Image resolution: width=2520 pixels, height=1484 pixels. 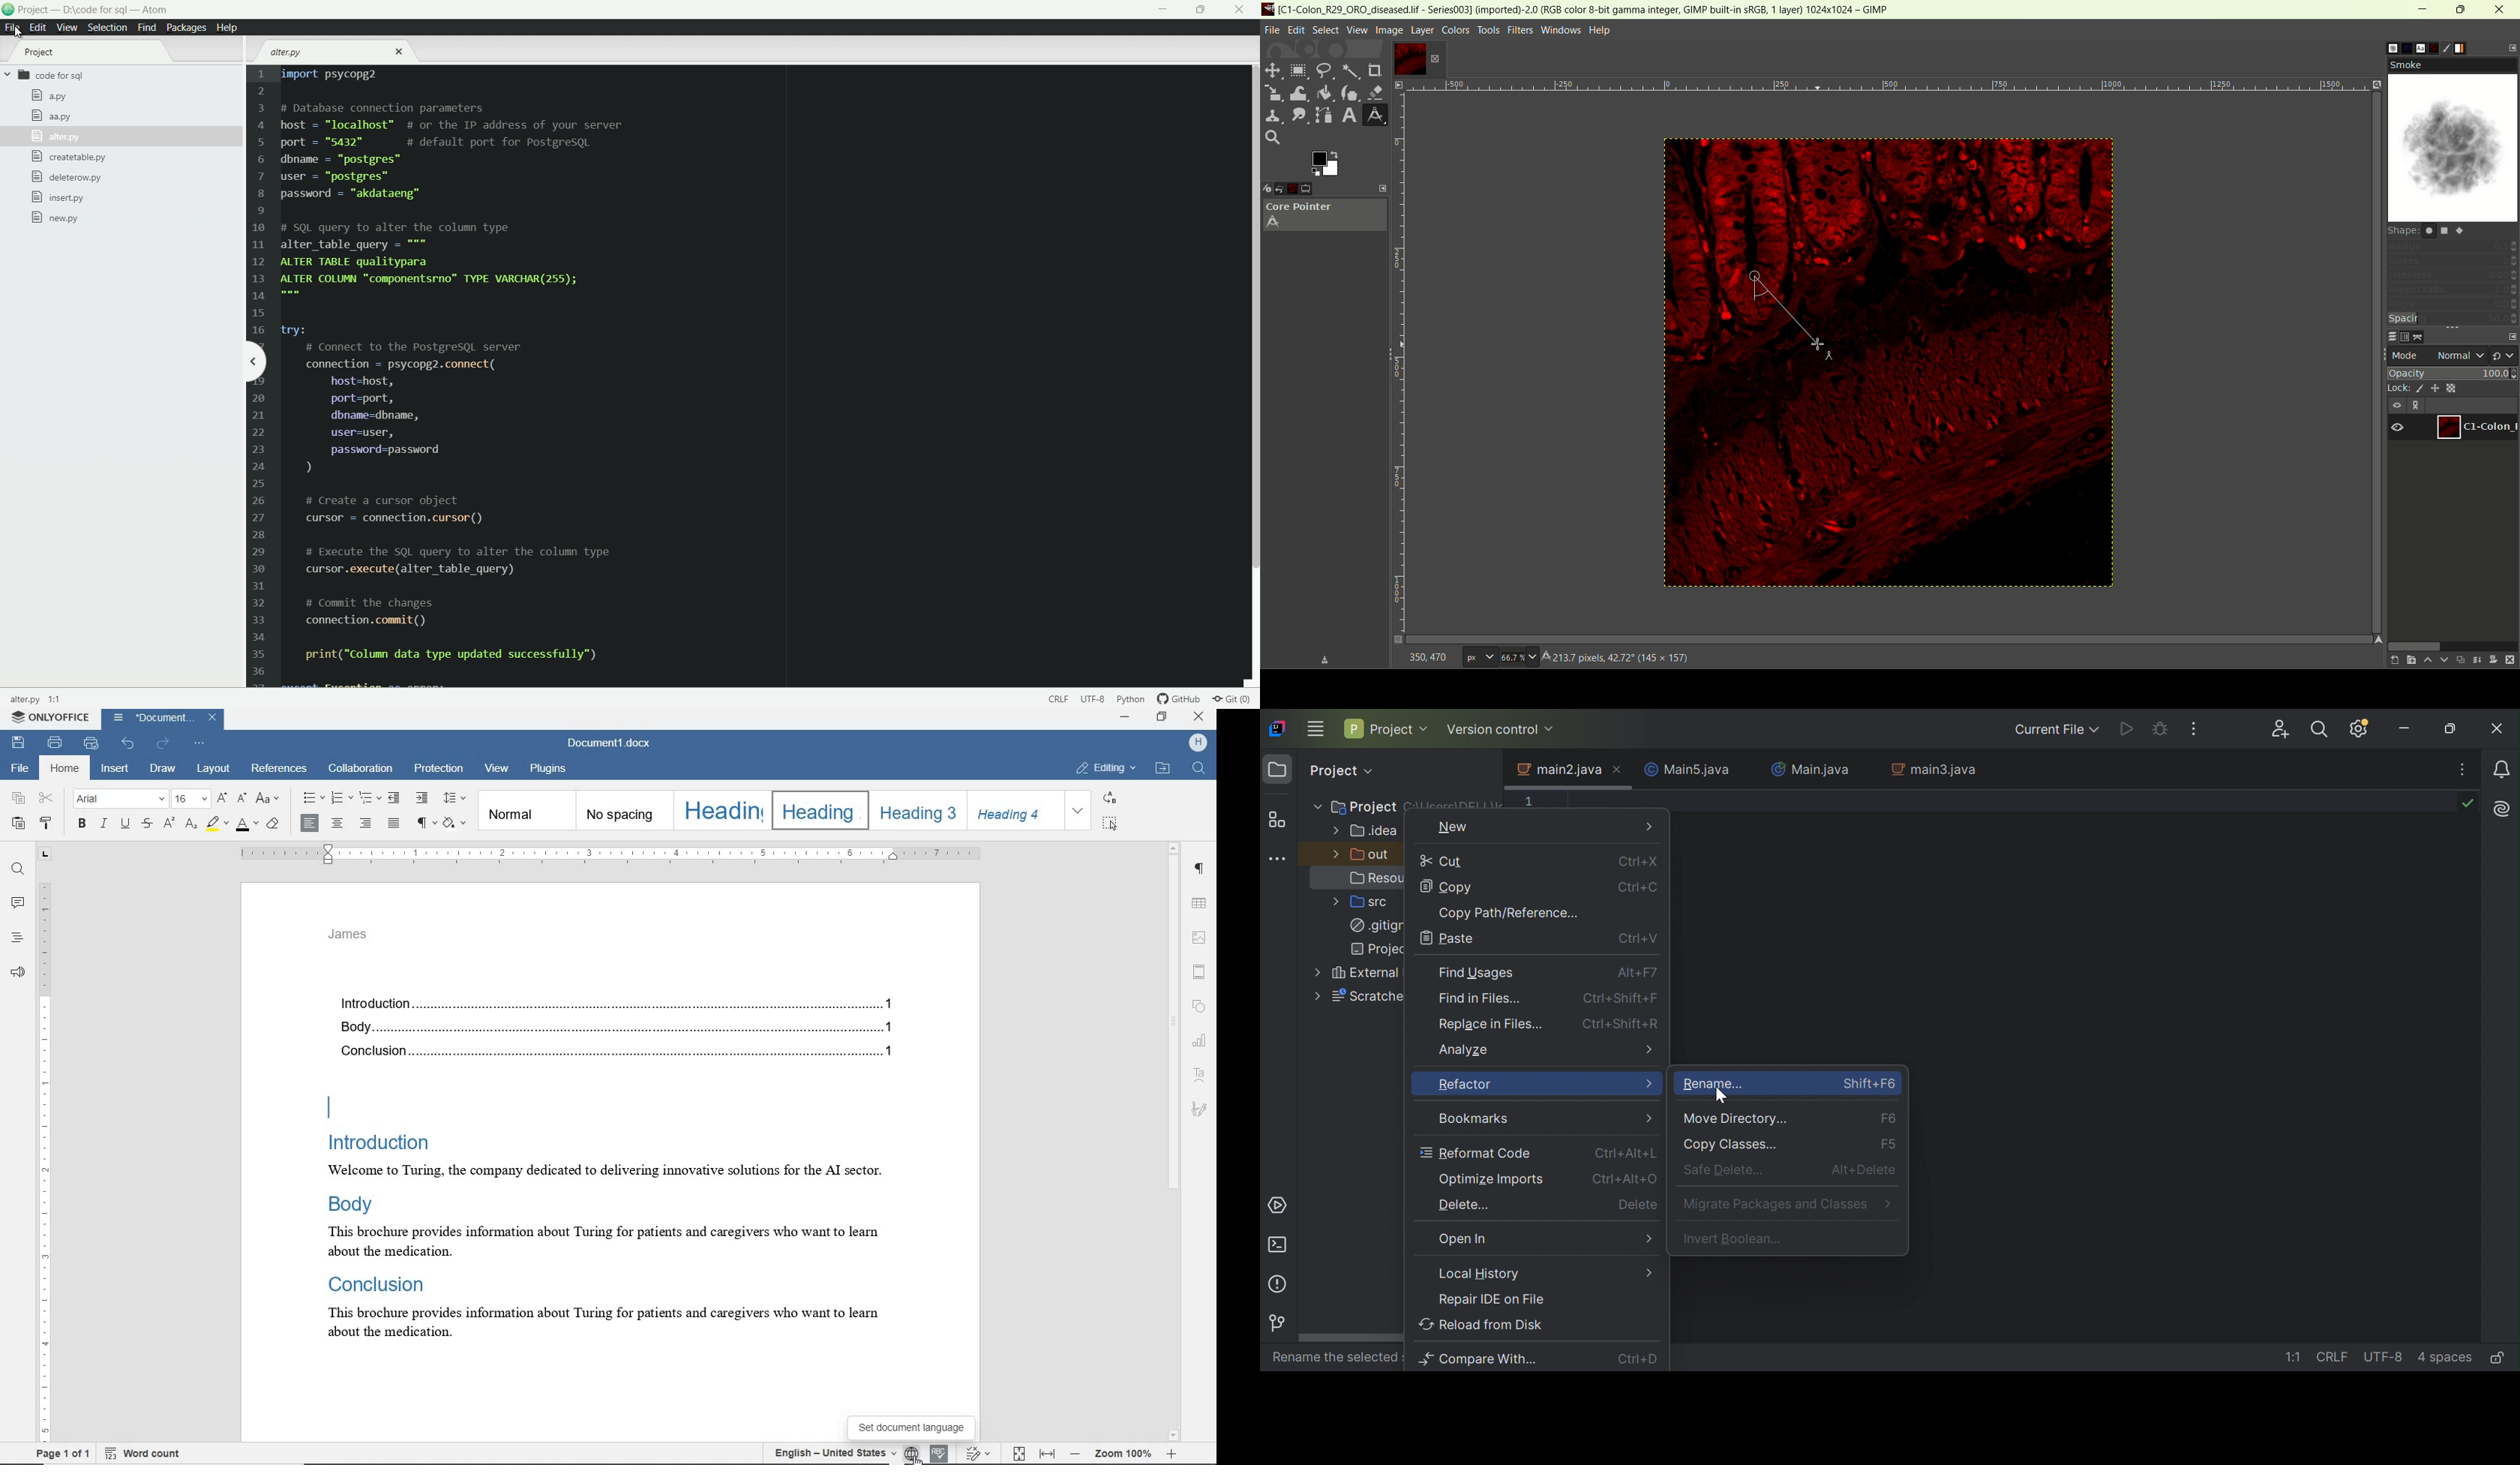 I want to click on length and angle measured, so click(x=1787, y=334).